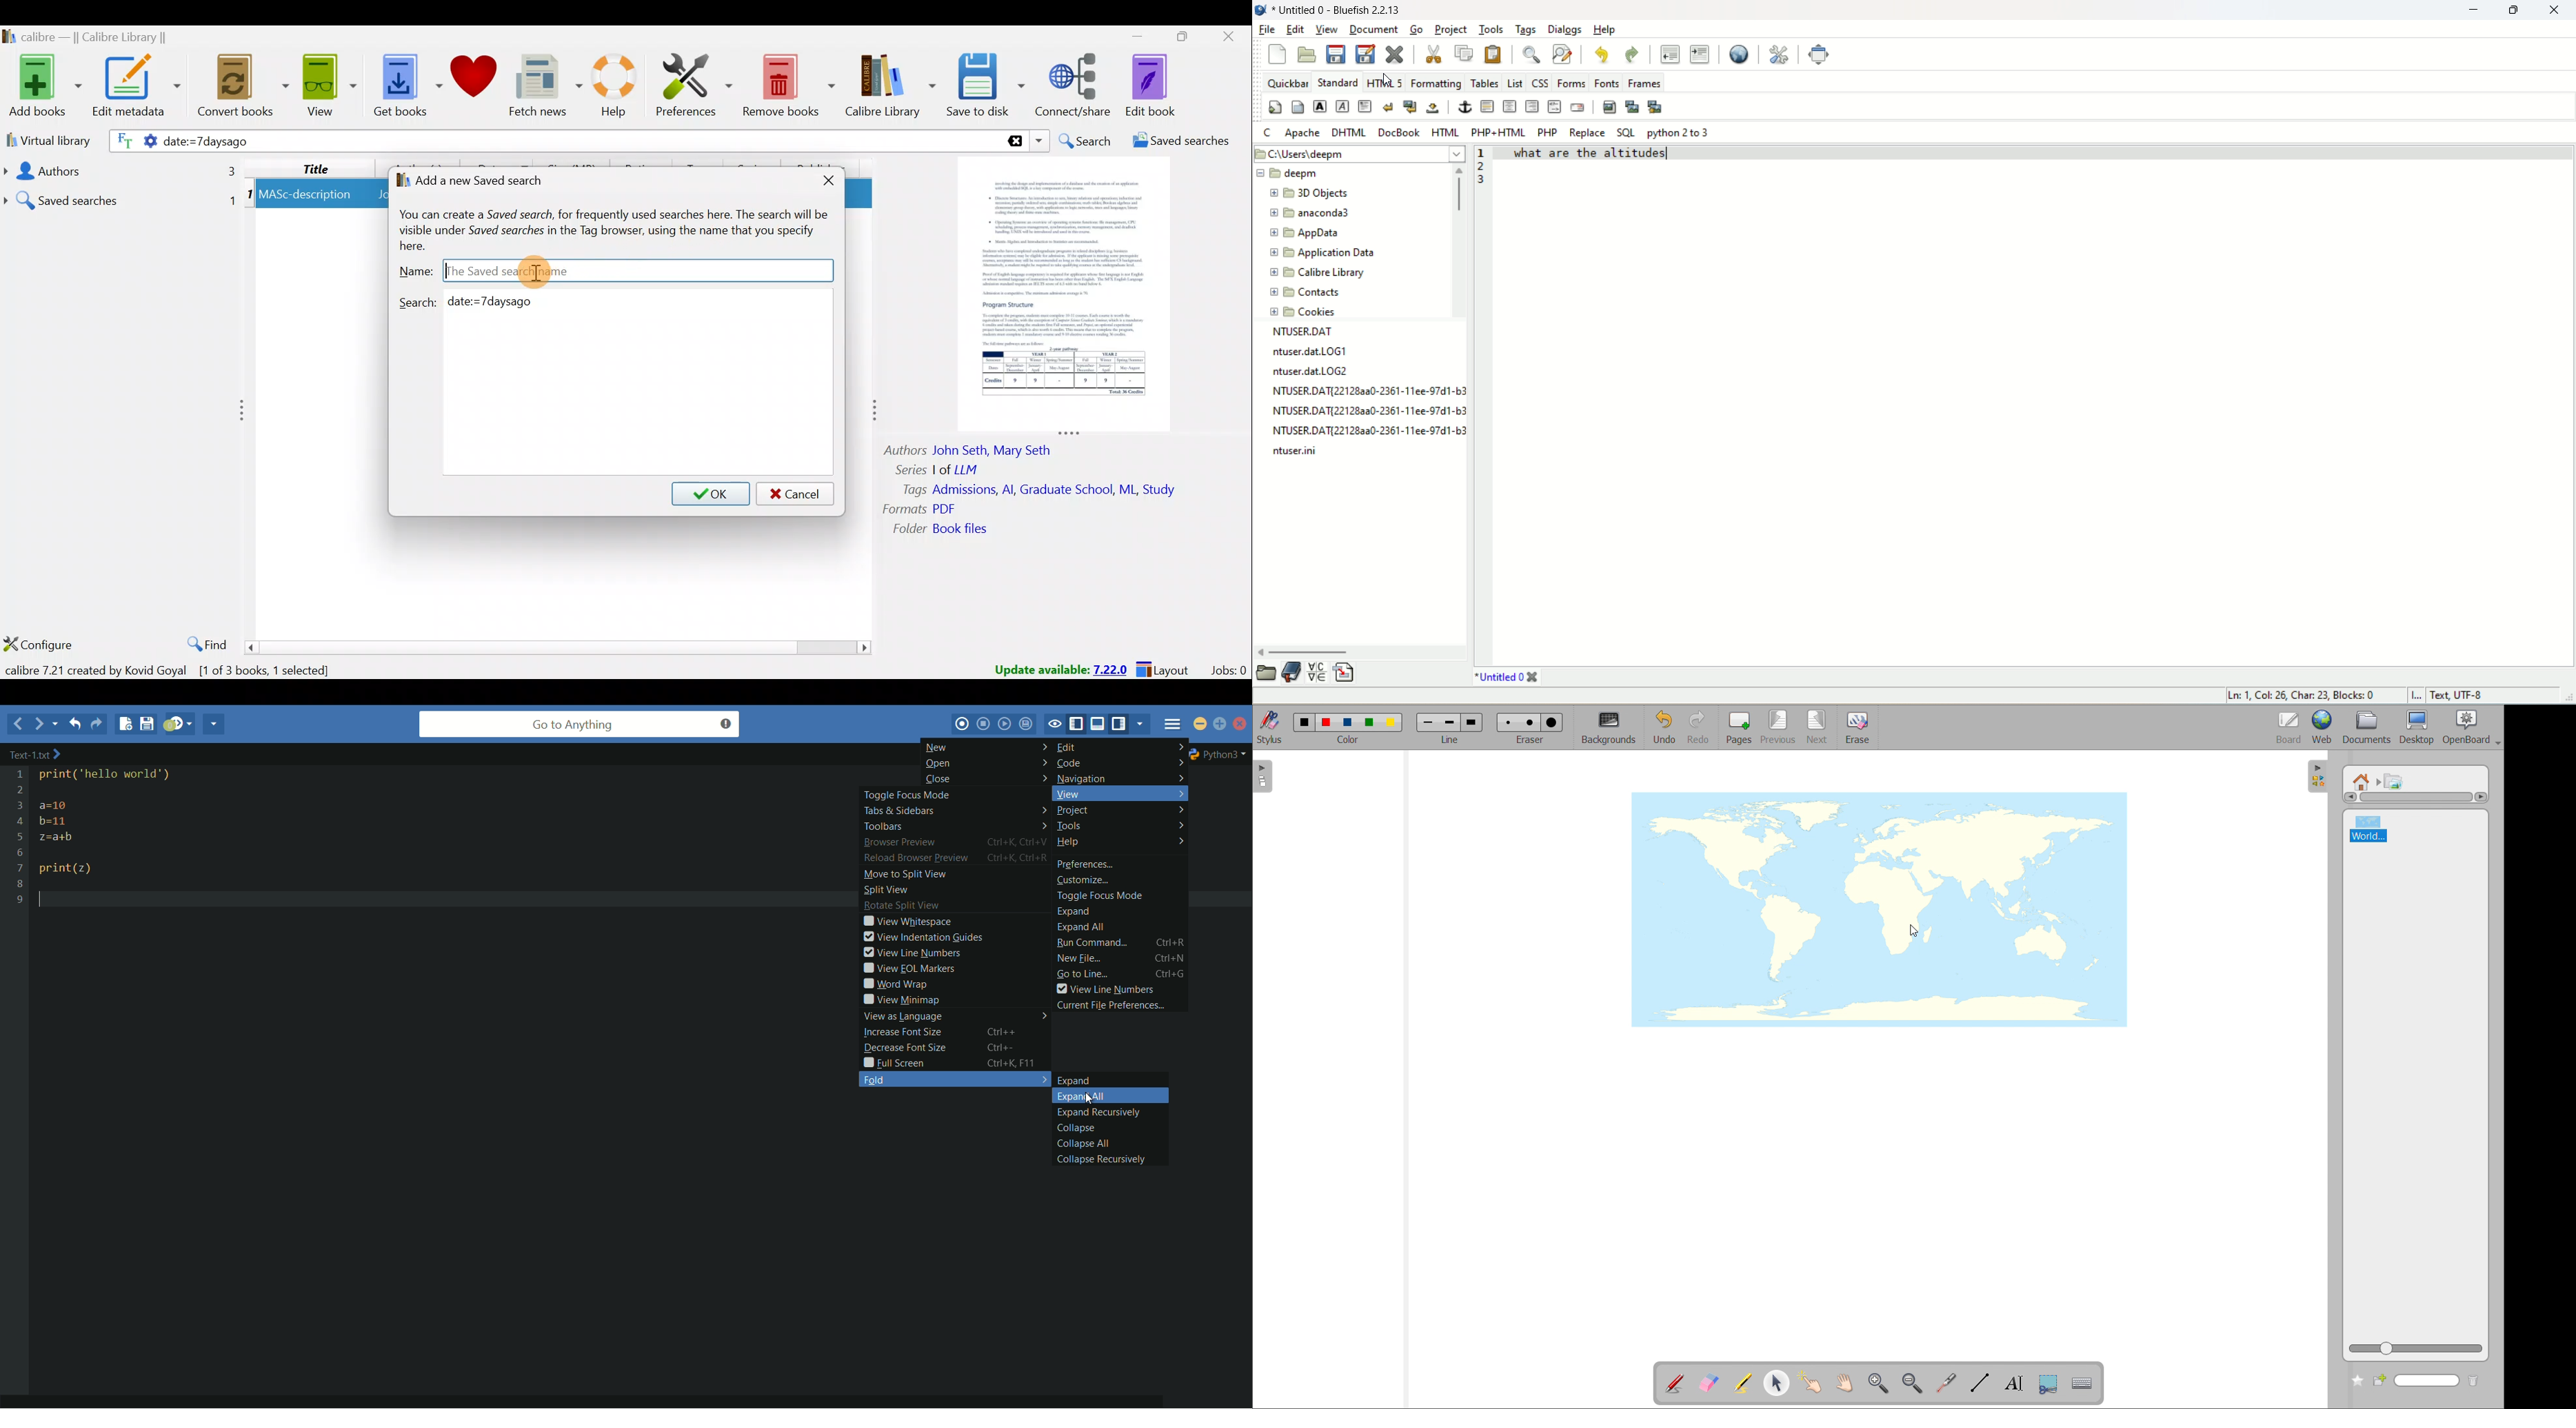 The width and height of the screenshot is (2576, 1428). I want to click on document, so click(1372, 29).